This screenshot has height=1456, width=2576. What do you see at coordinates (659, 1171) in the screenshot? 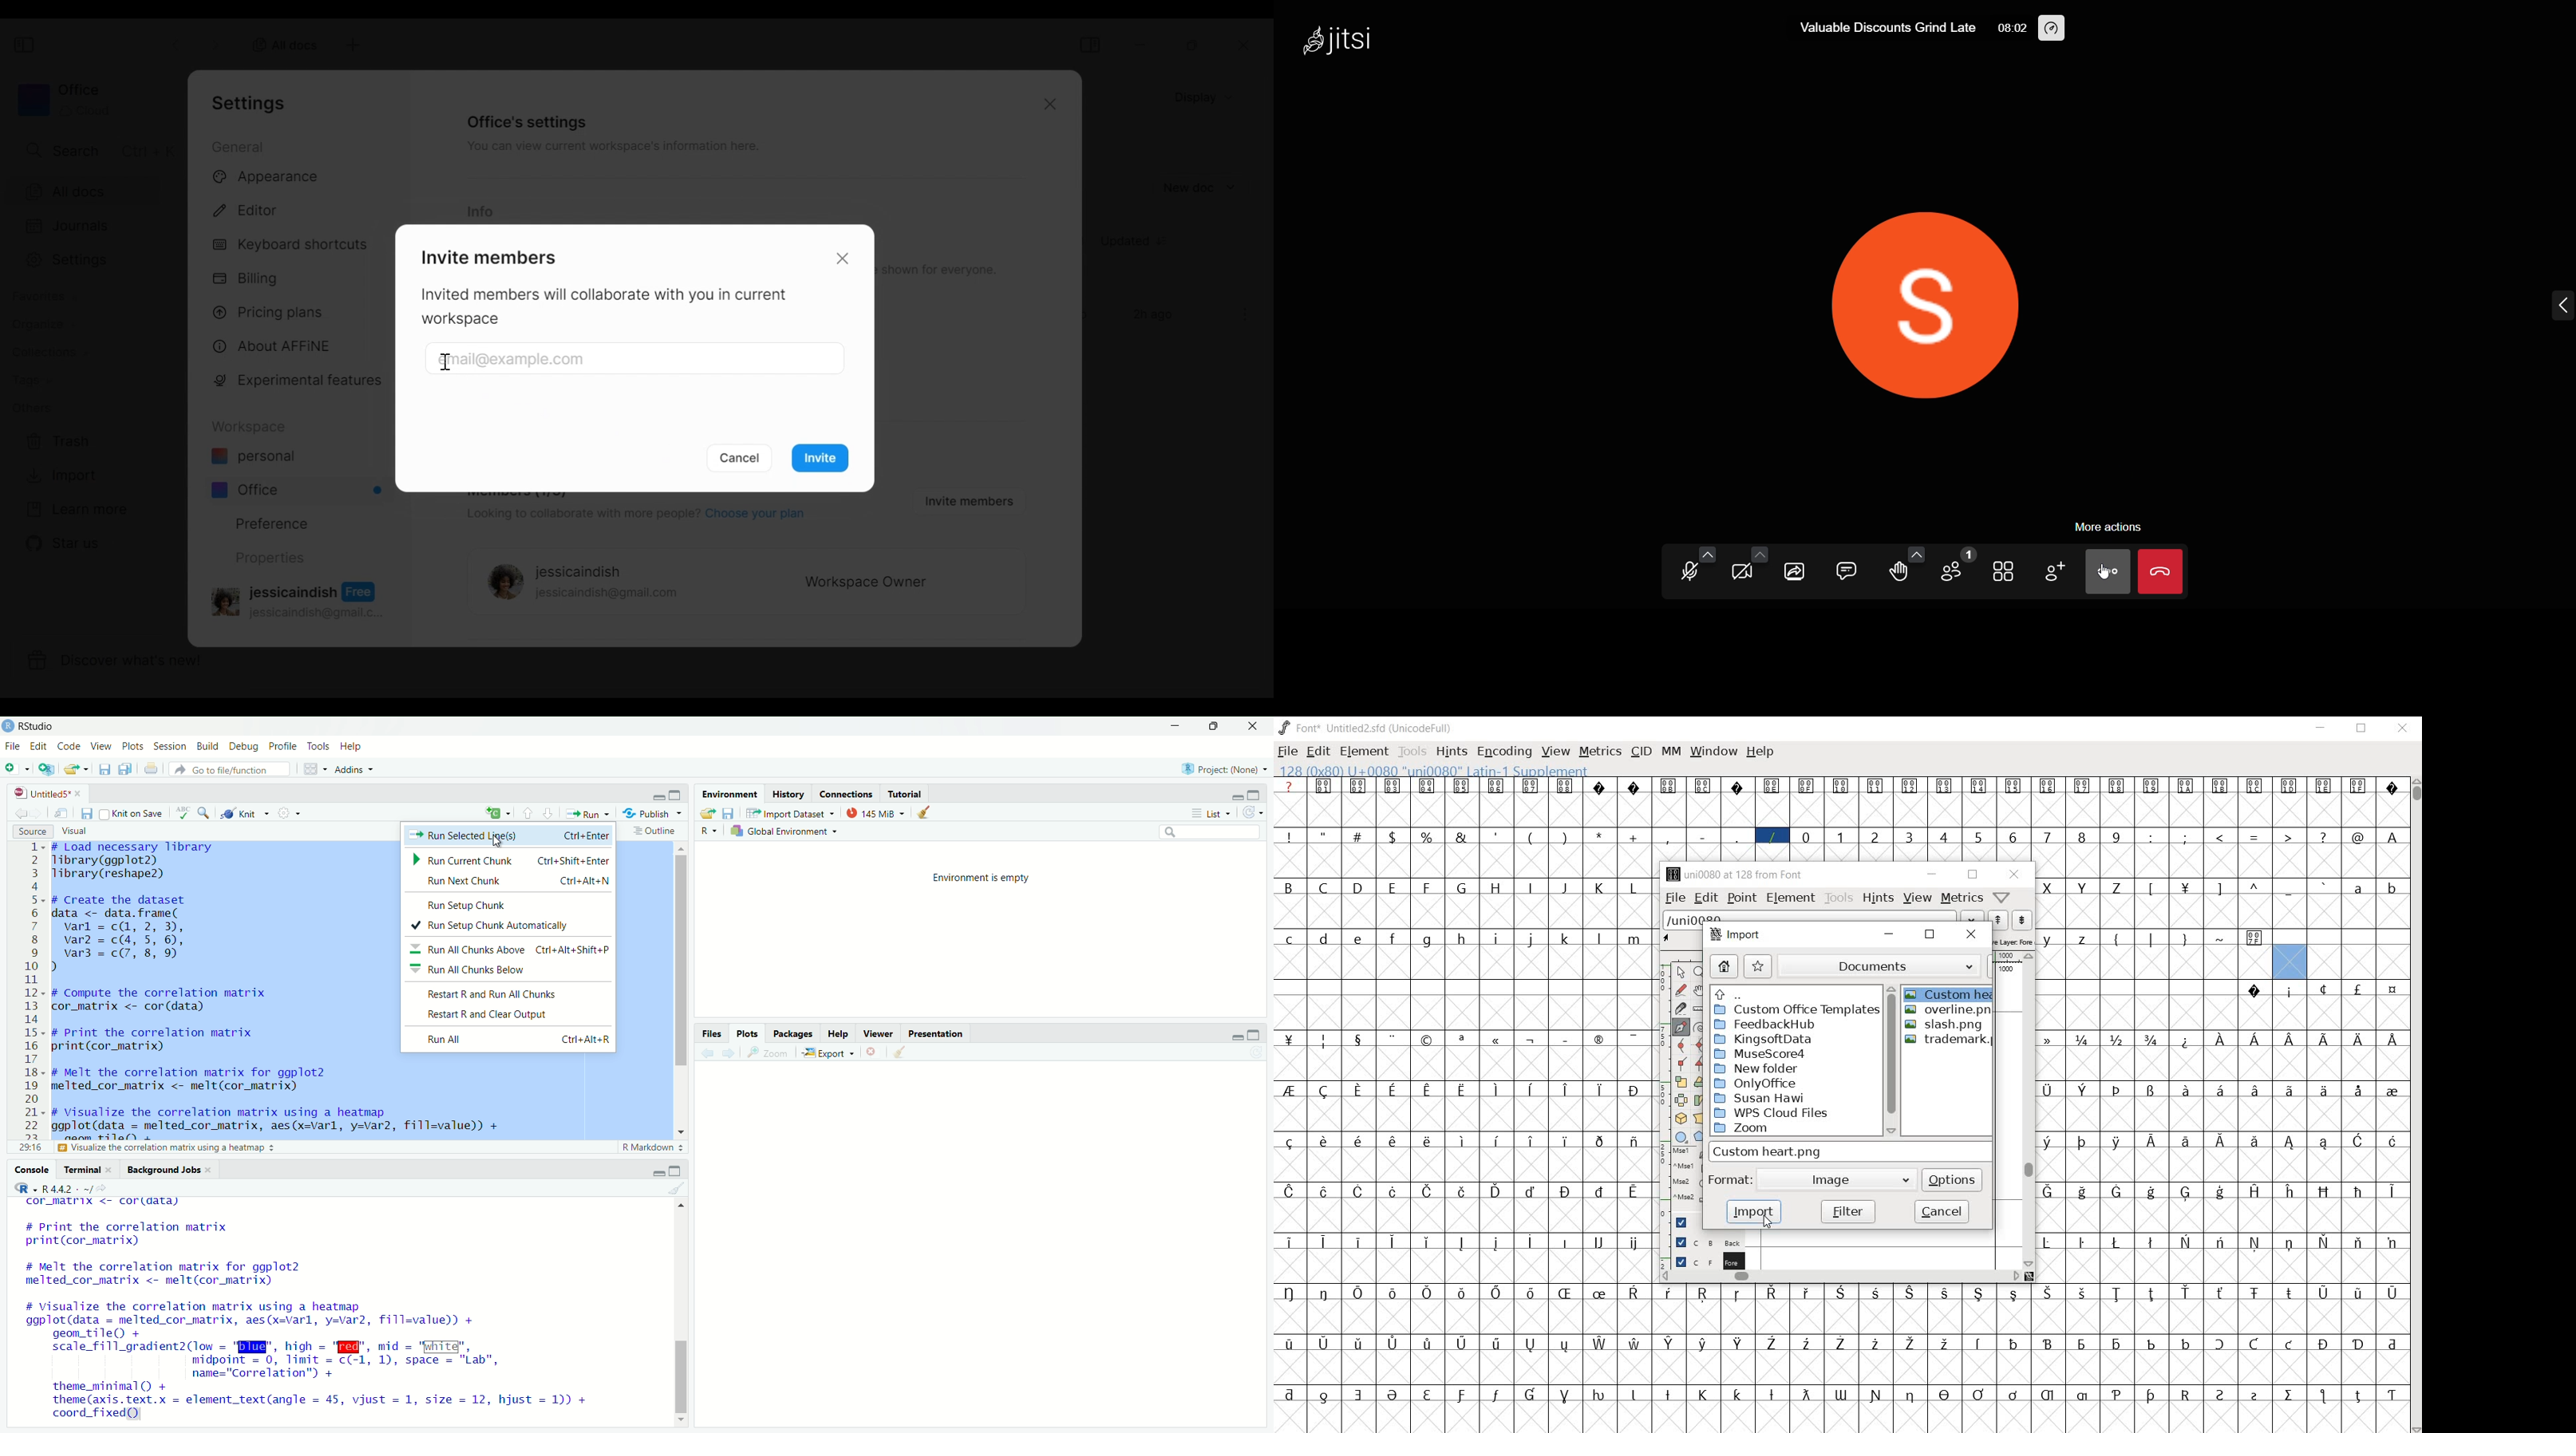
I see `minimize` at bounding box center [659, 1171].